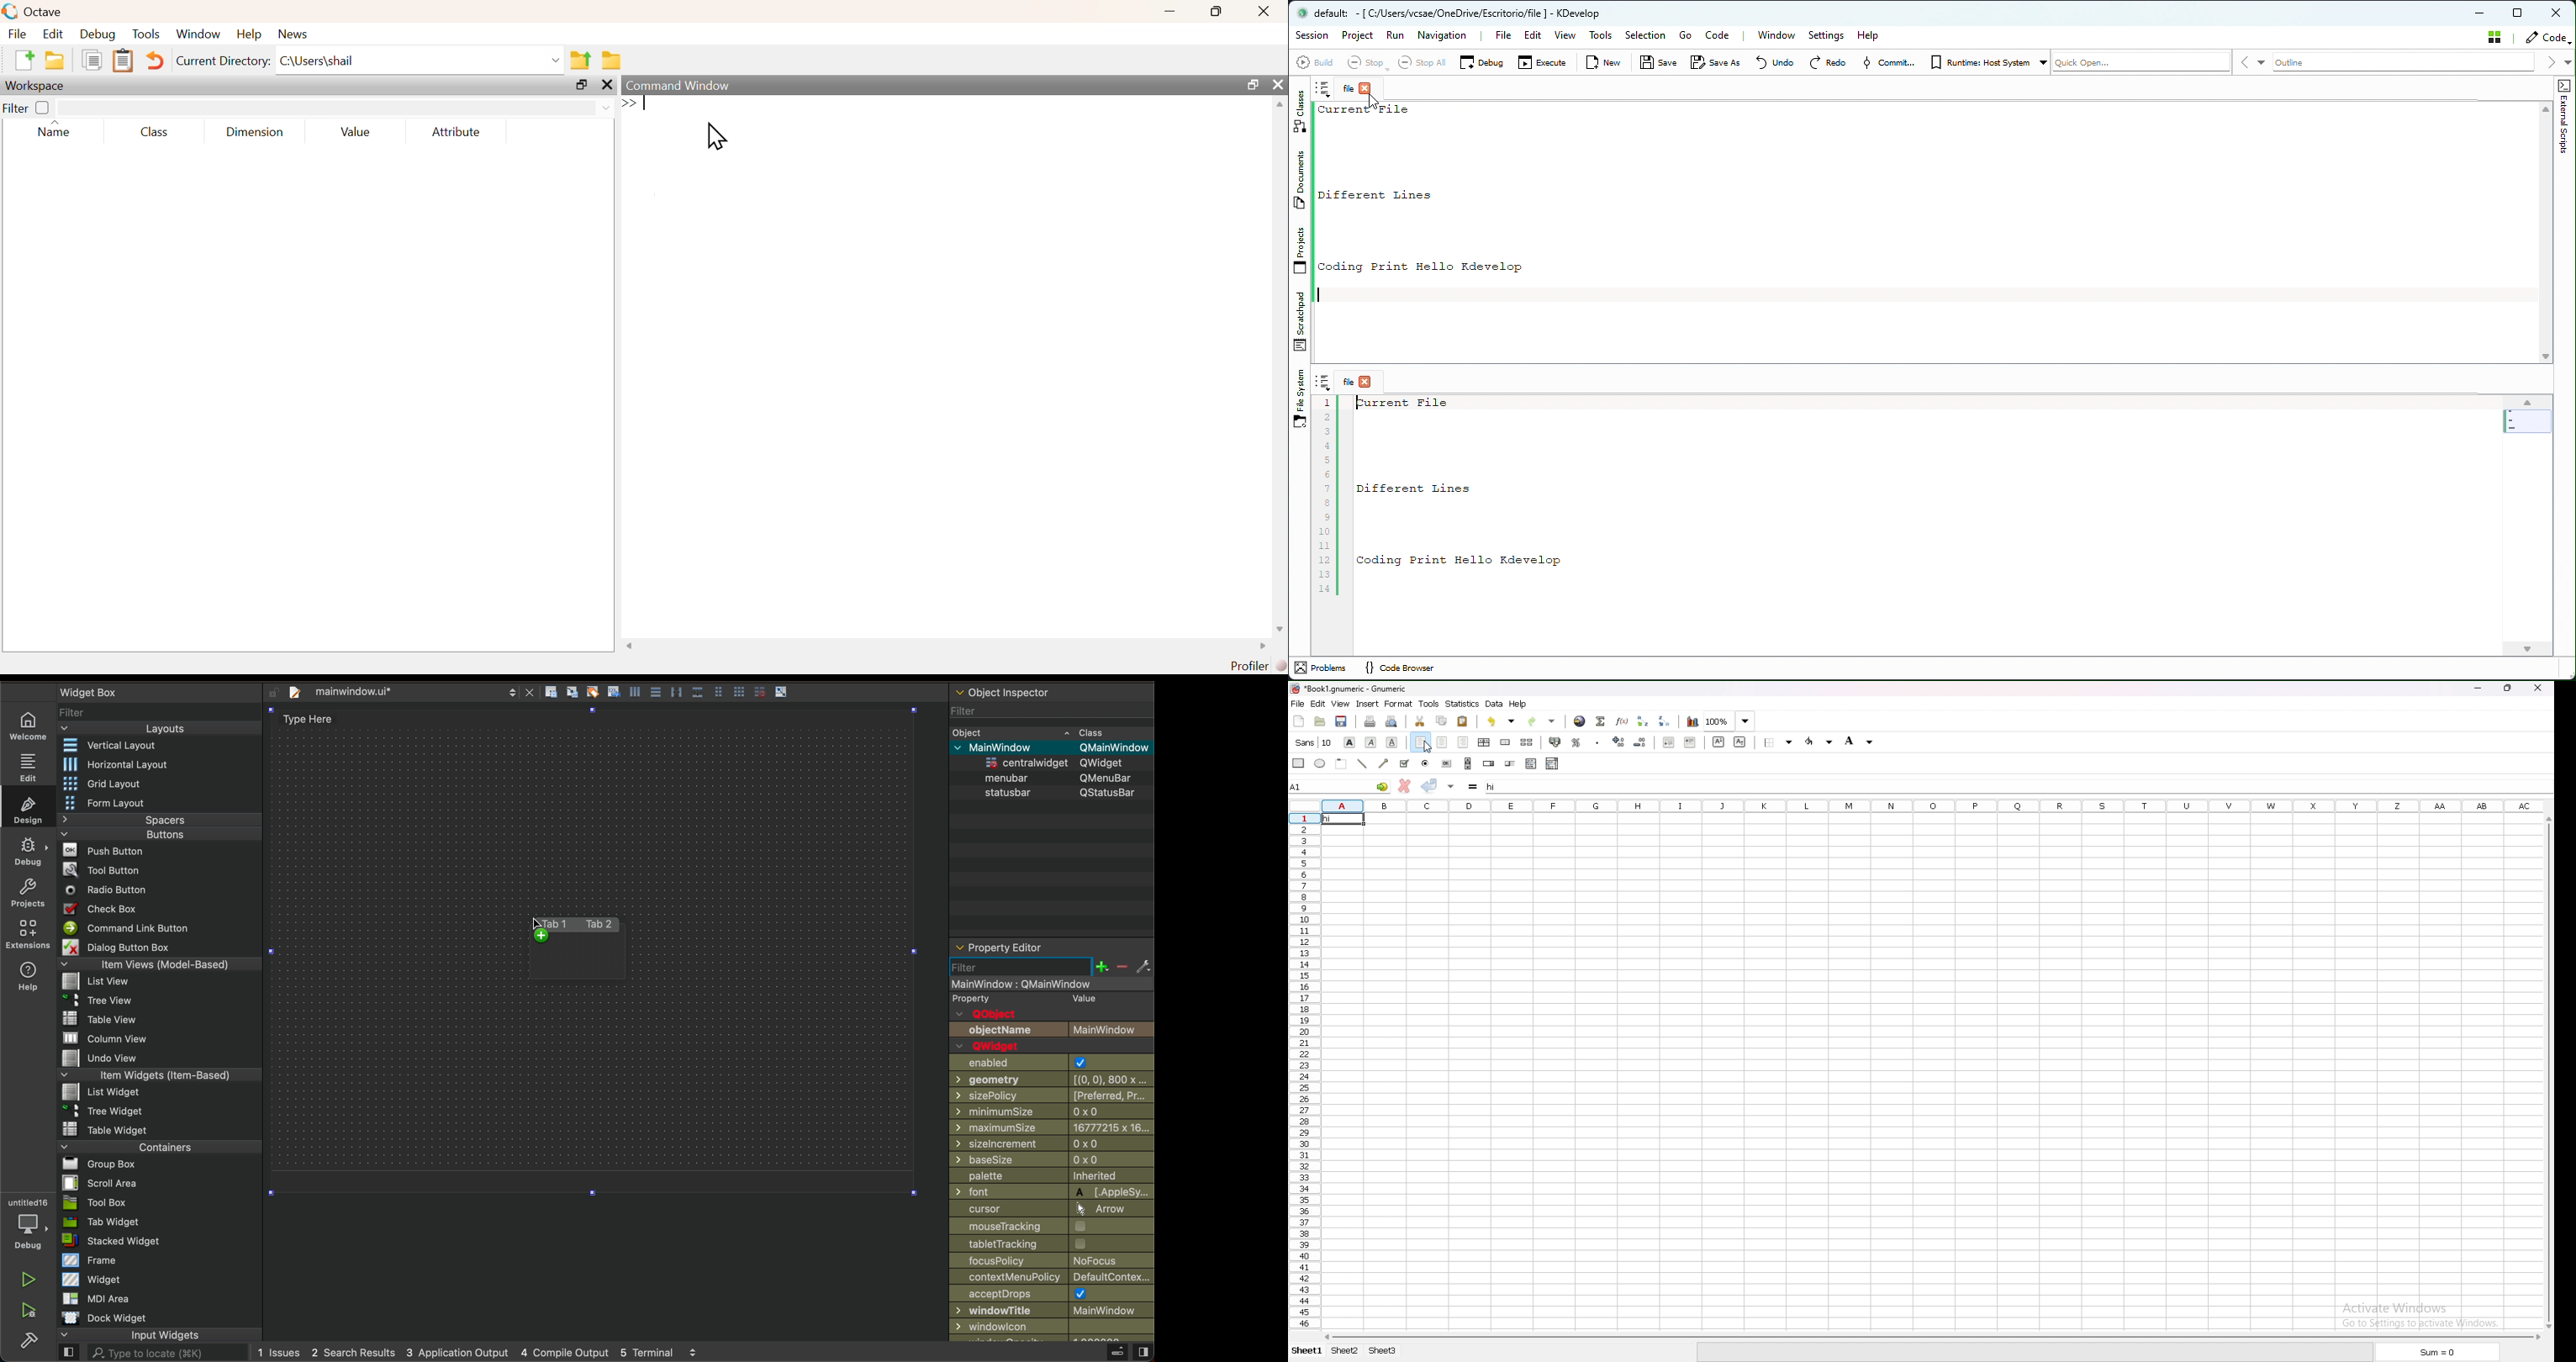 This screenshot has height=1372, width=2576. What do you see at coordinates (29, 765) in the screenshot?
I see `edit` at bounding box center [29, 765].